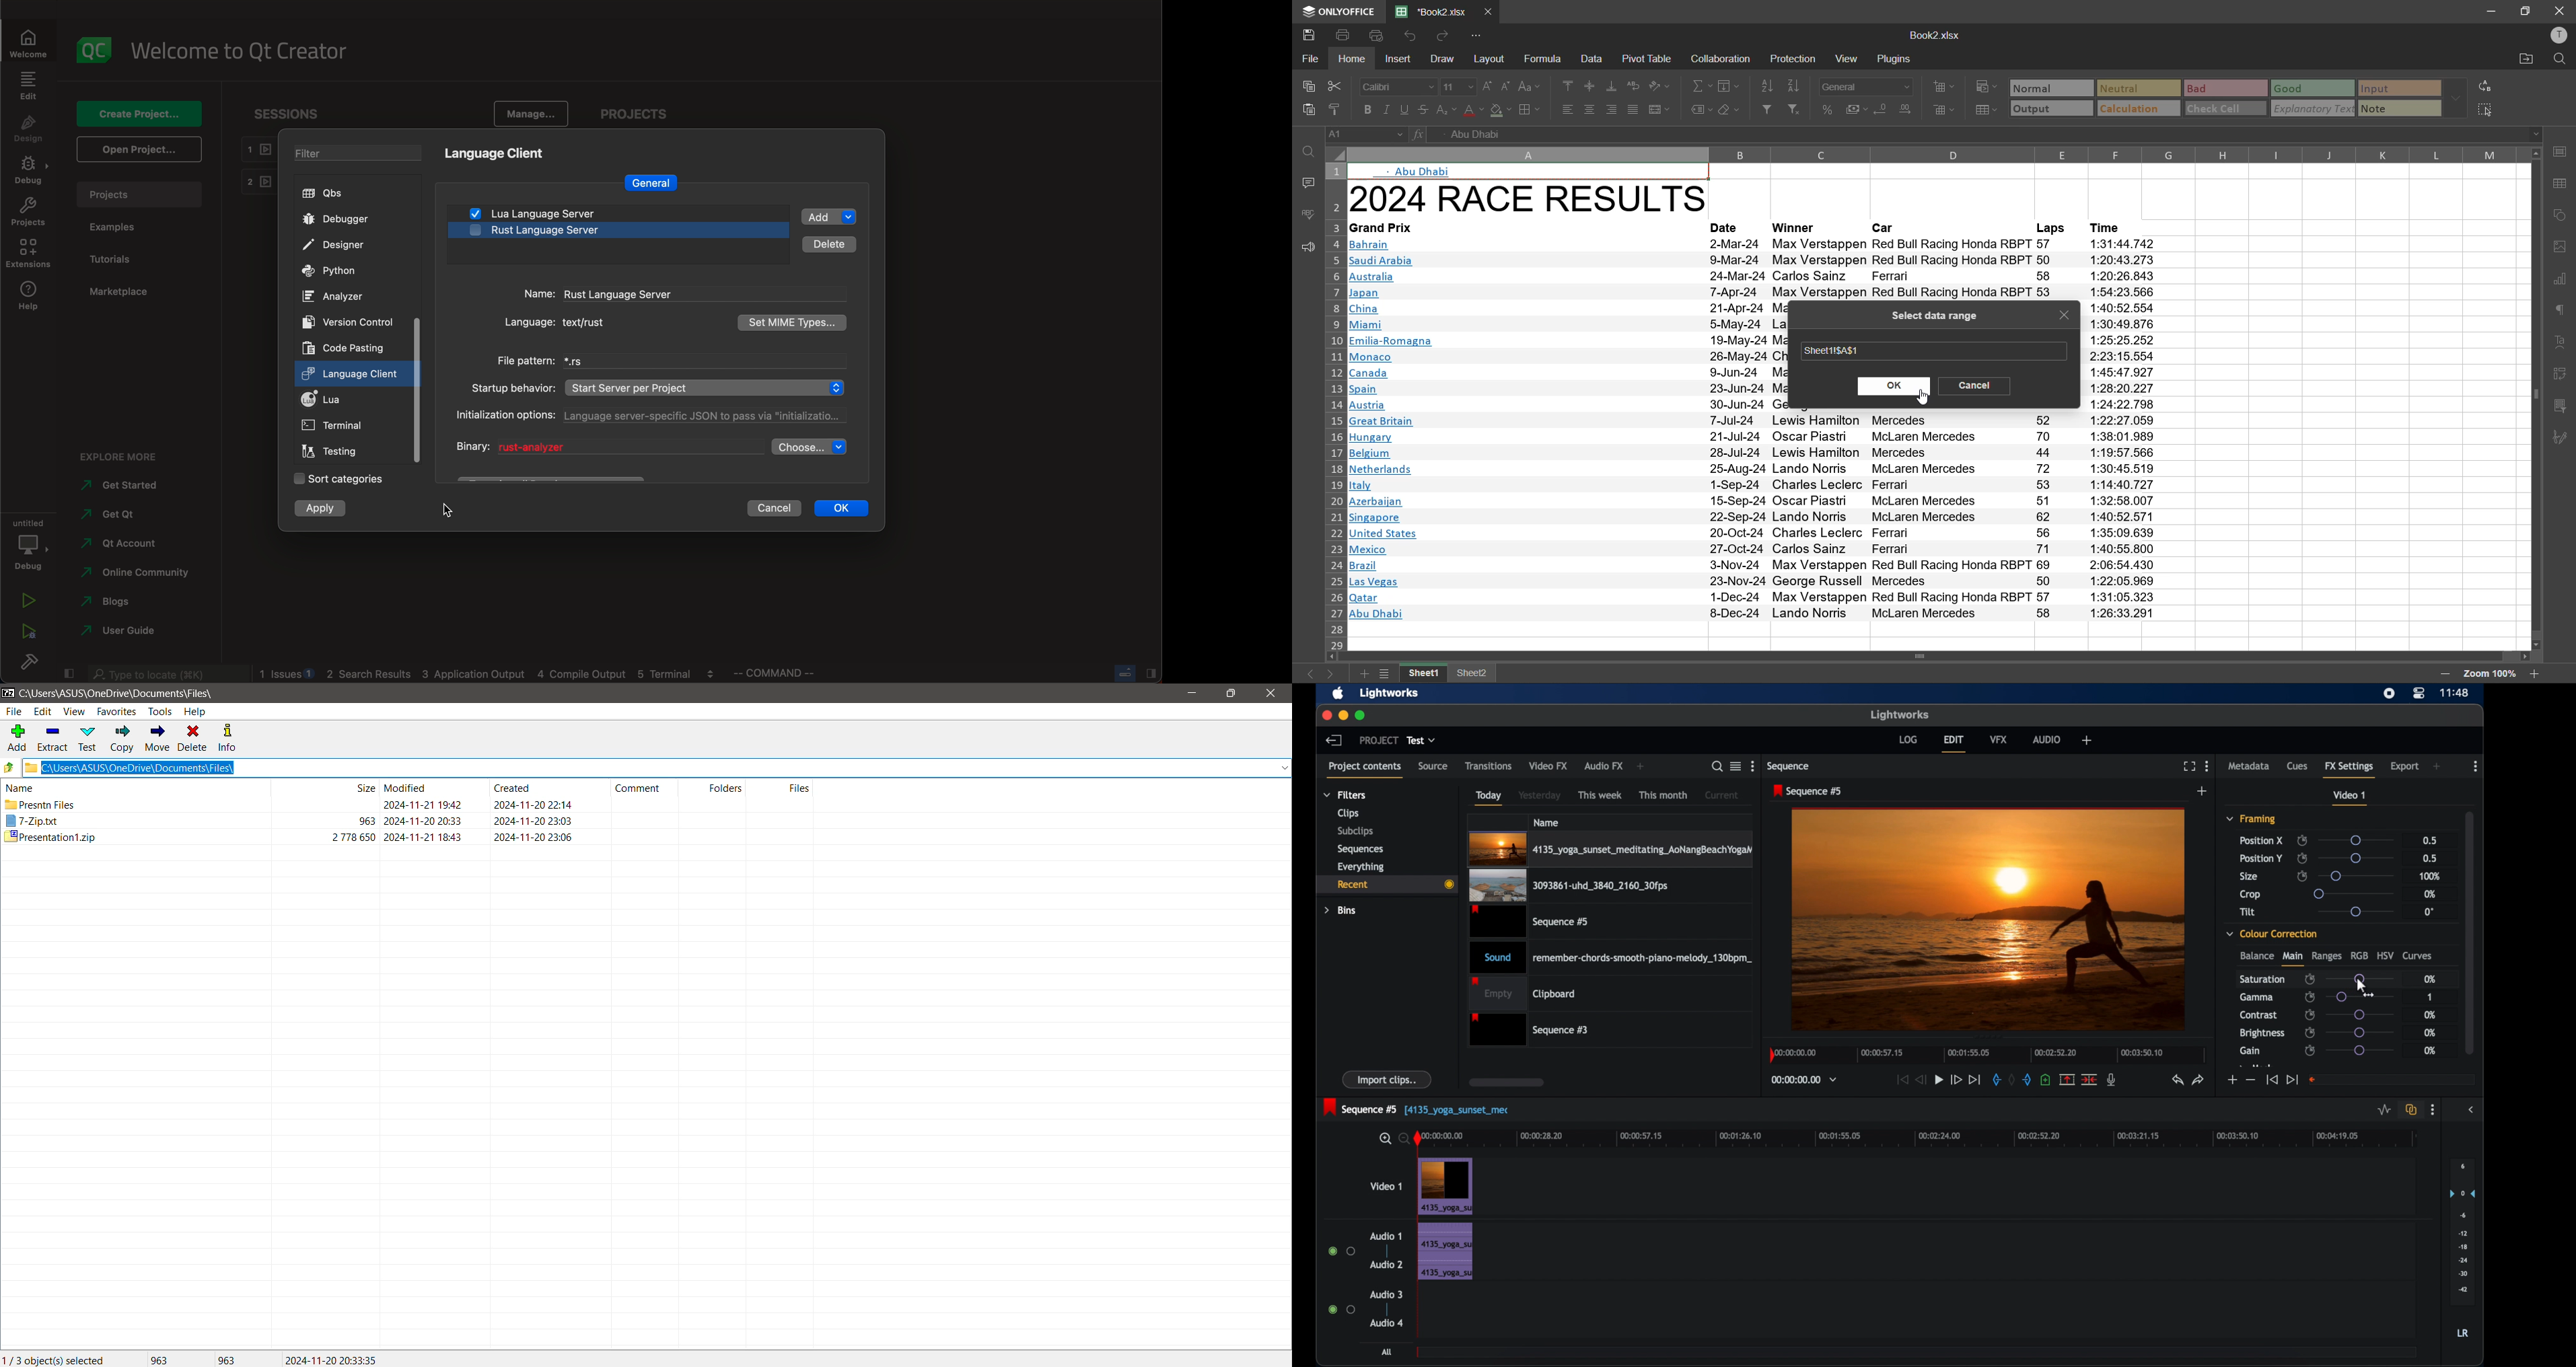 This screenshot has height=1372, width=2576. I want to click on ok, so click(1896, 385).